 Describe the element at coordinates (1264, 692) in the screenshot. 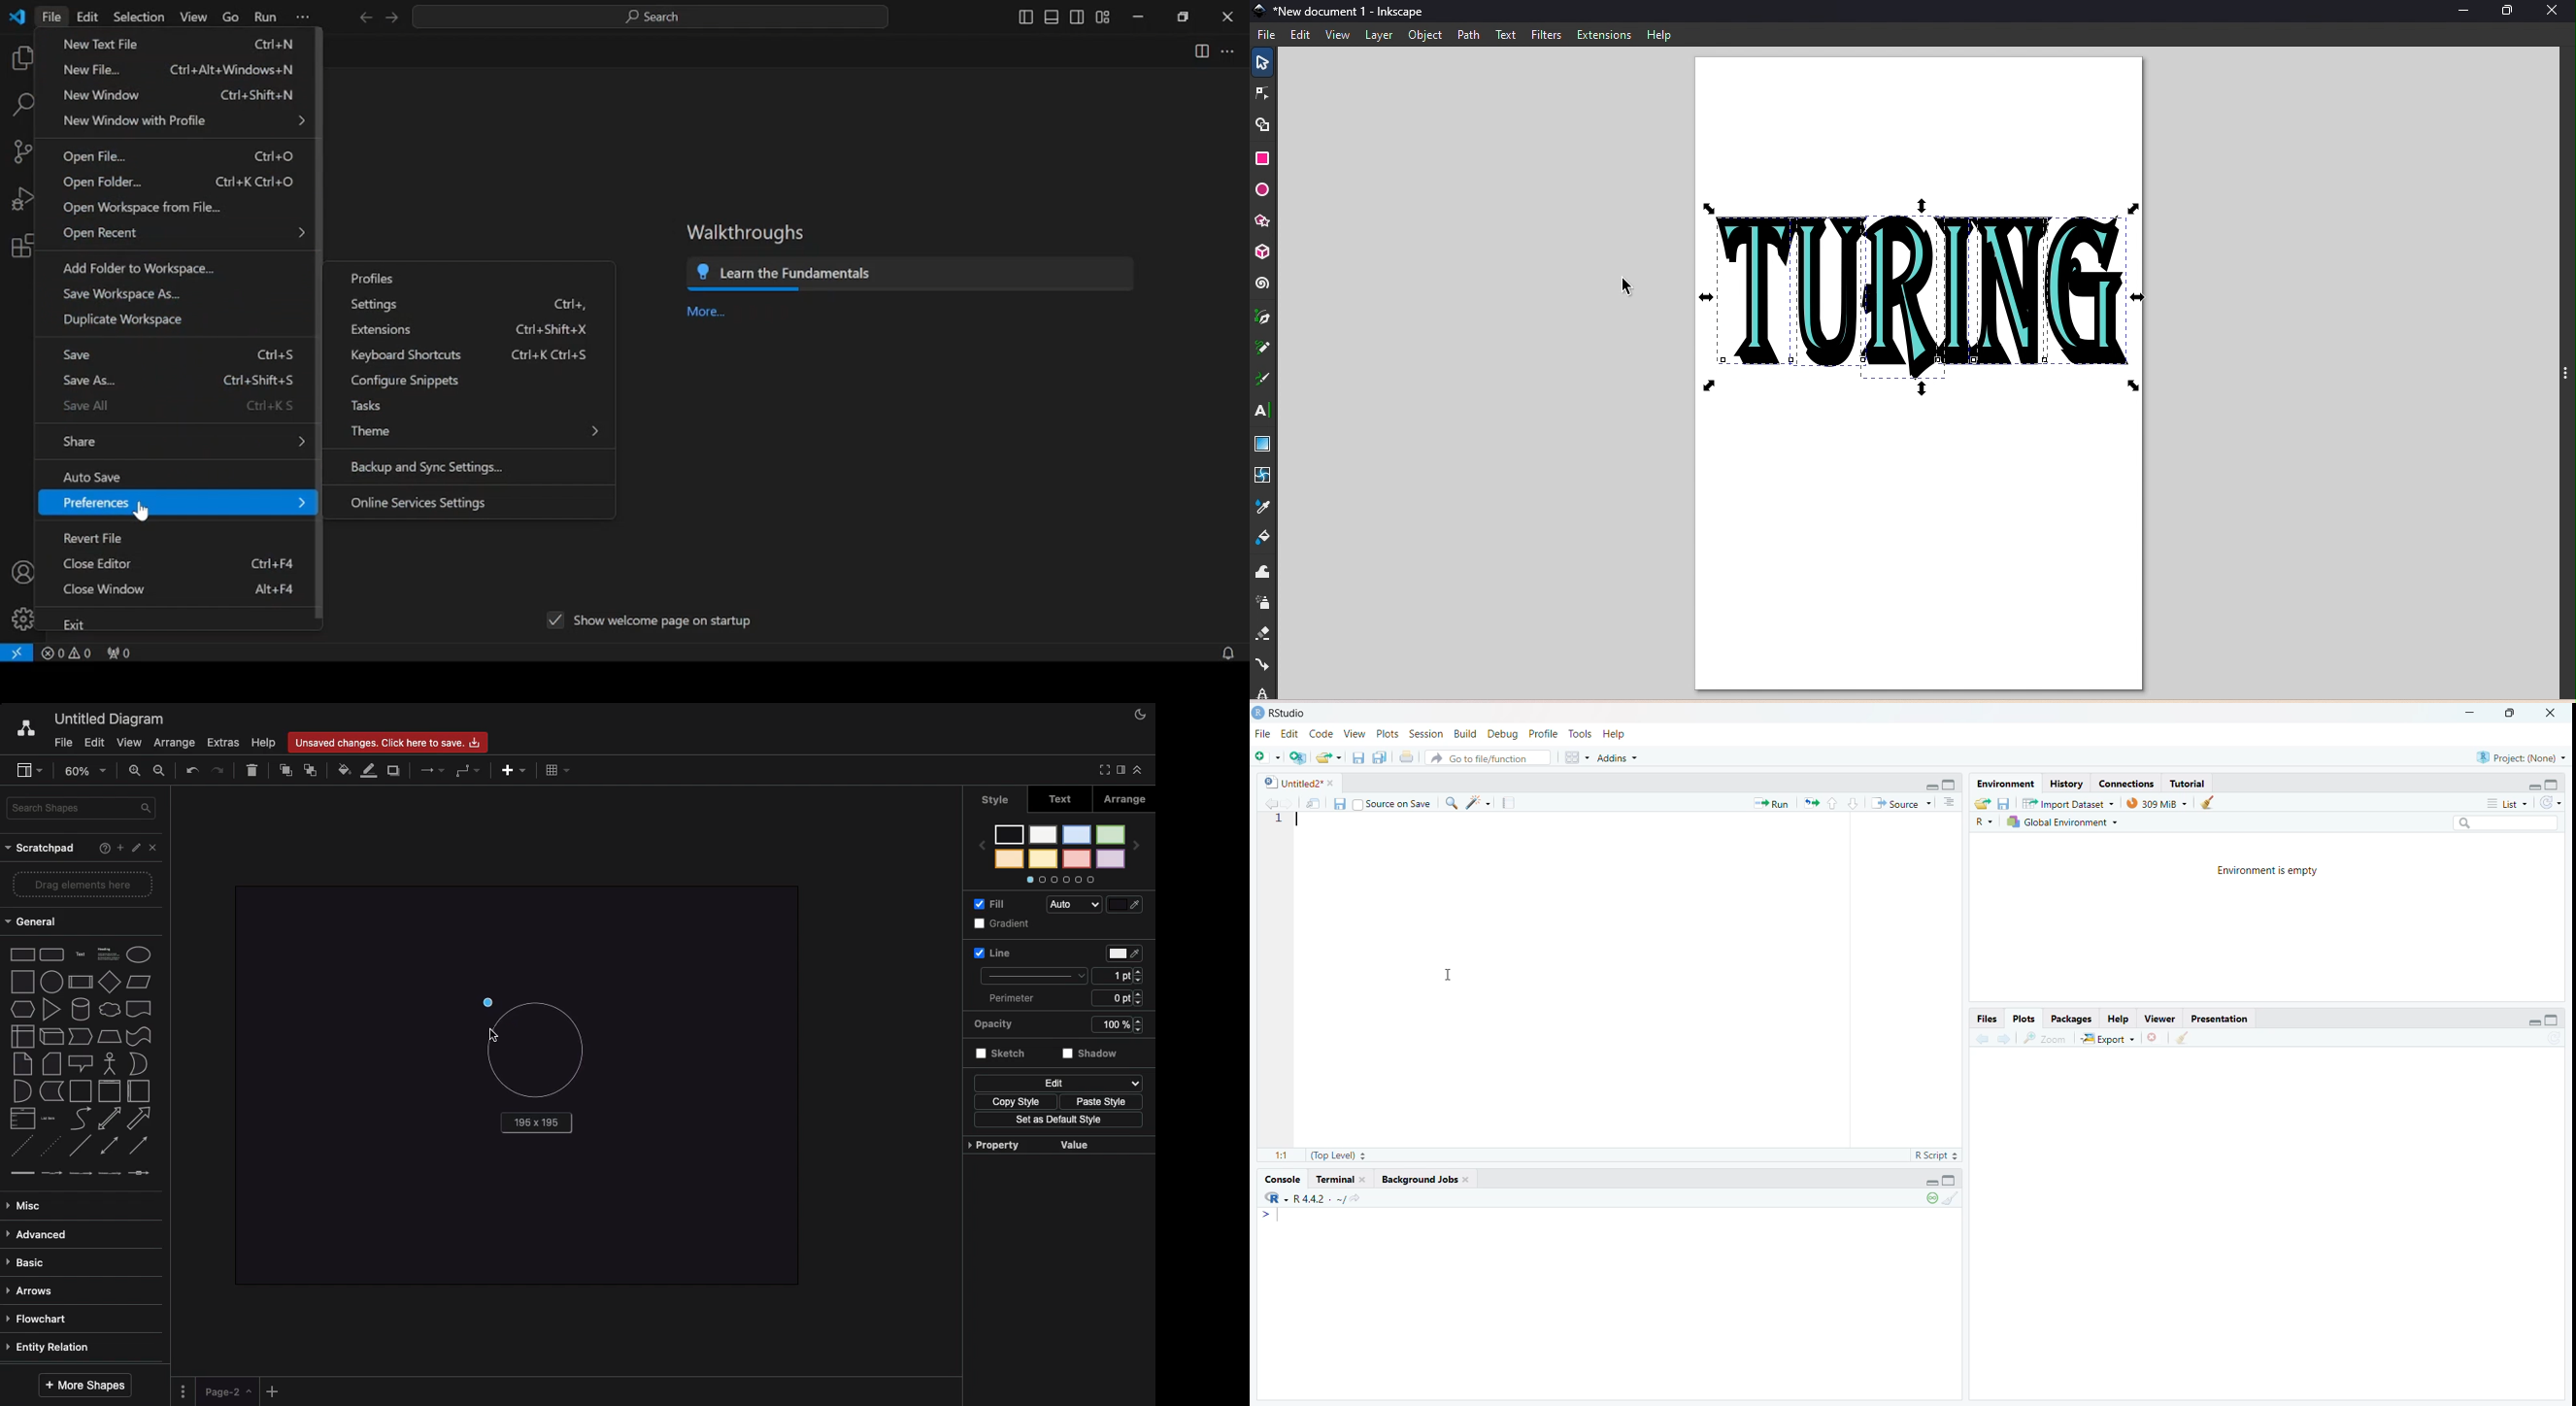

I see `lock` at that location.